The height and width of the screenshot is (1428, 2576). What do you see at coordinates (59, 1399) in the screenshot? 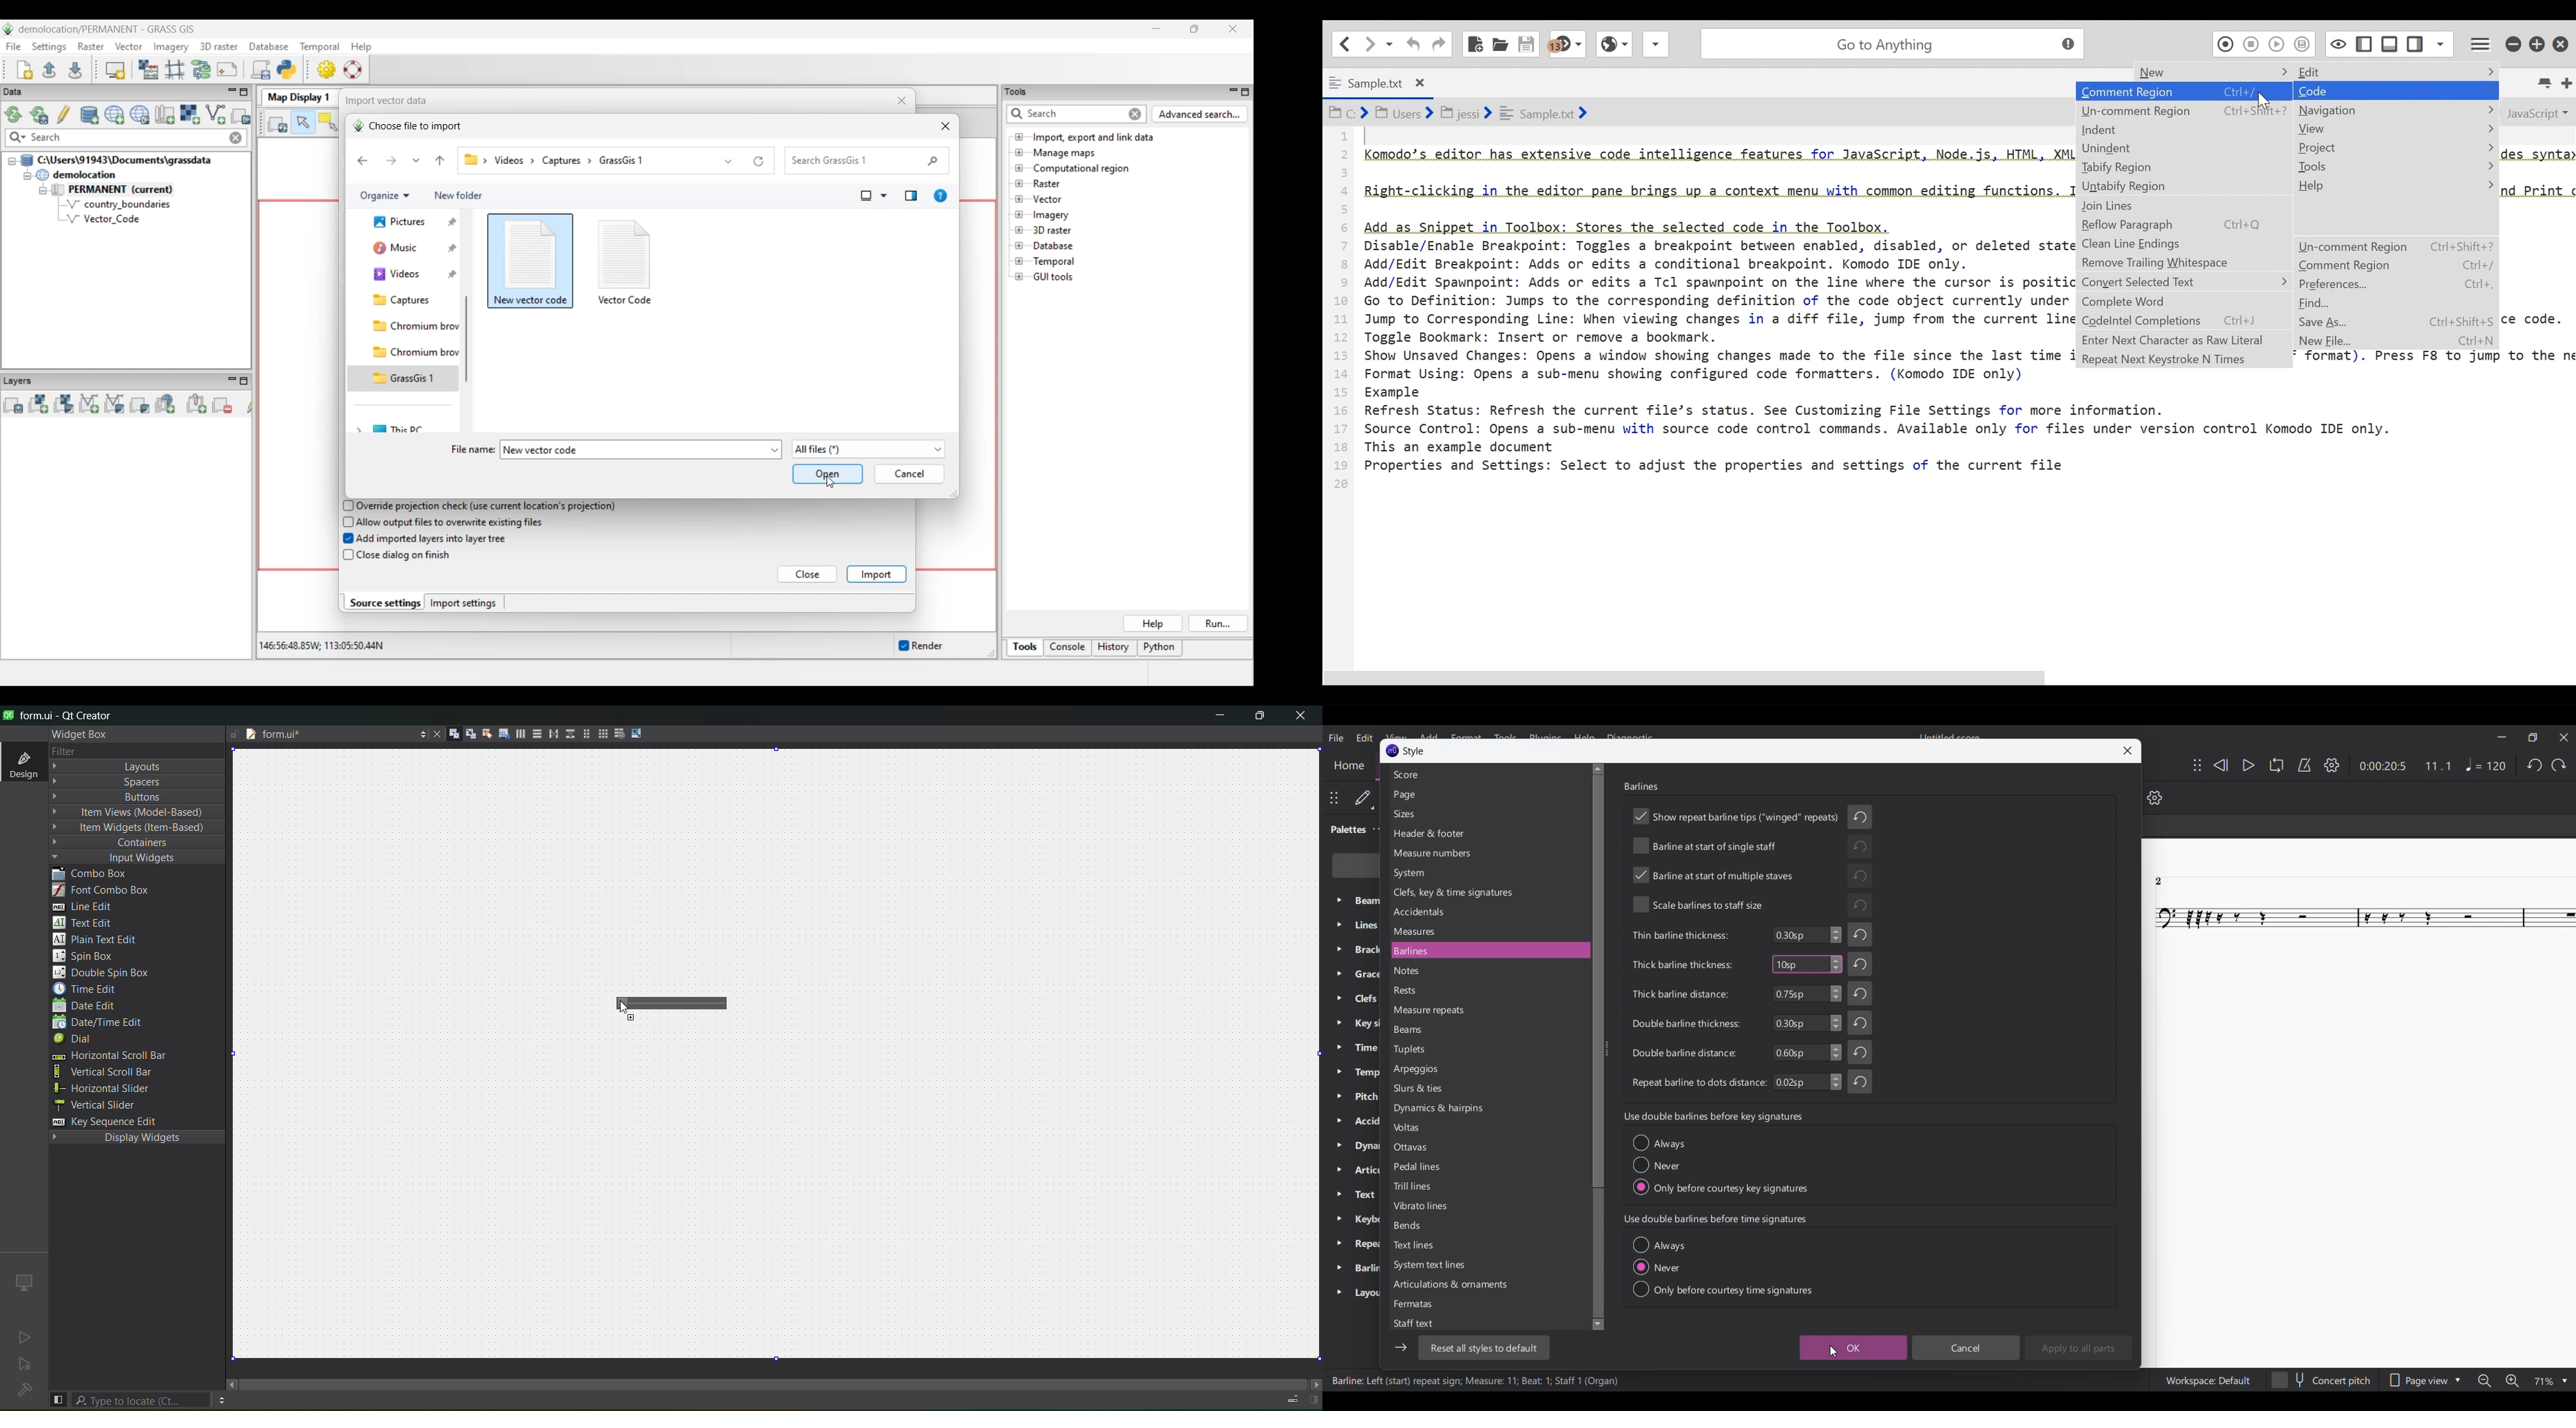
I see `show left` at bounding box center [59, 1399].